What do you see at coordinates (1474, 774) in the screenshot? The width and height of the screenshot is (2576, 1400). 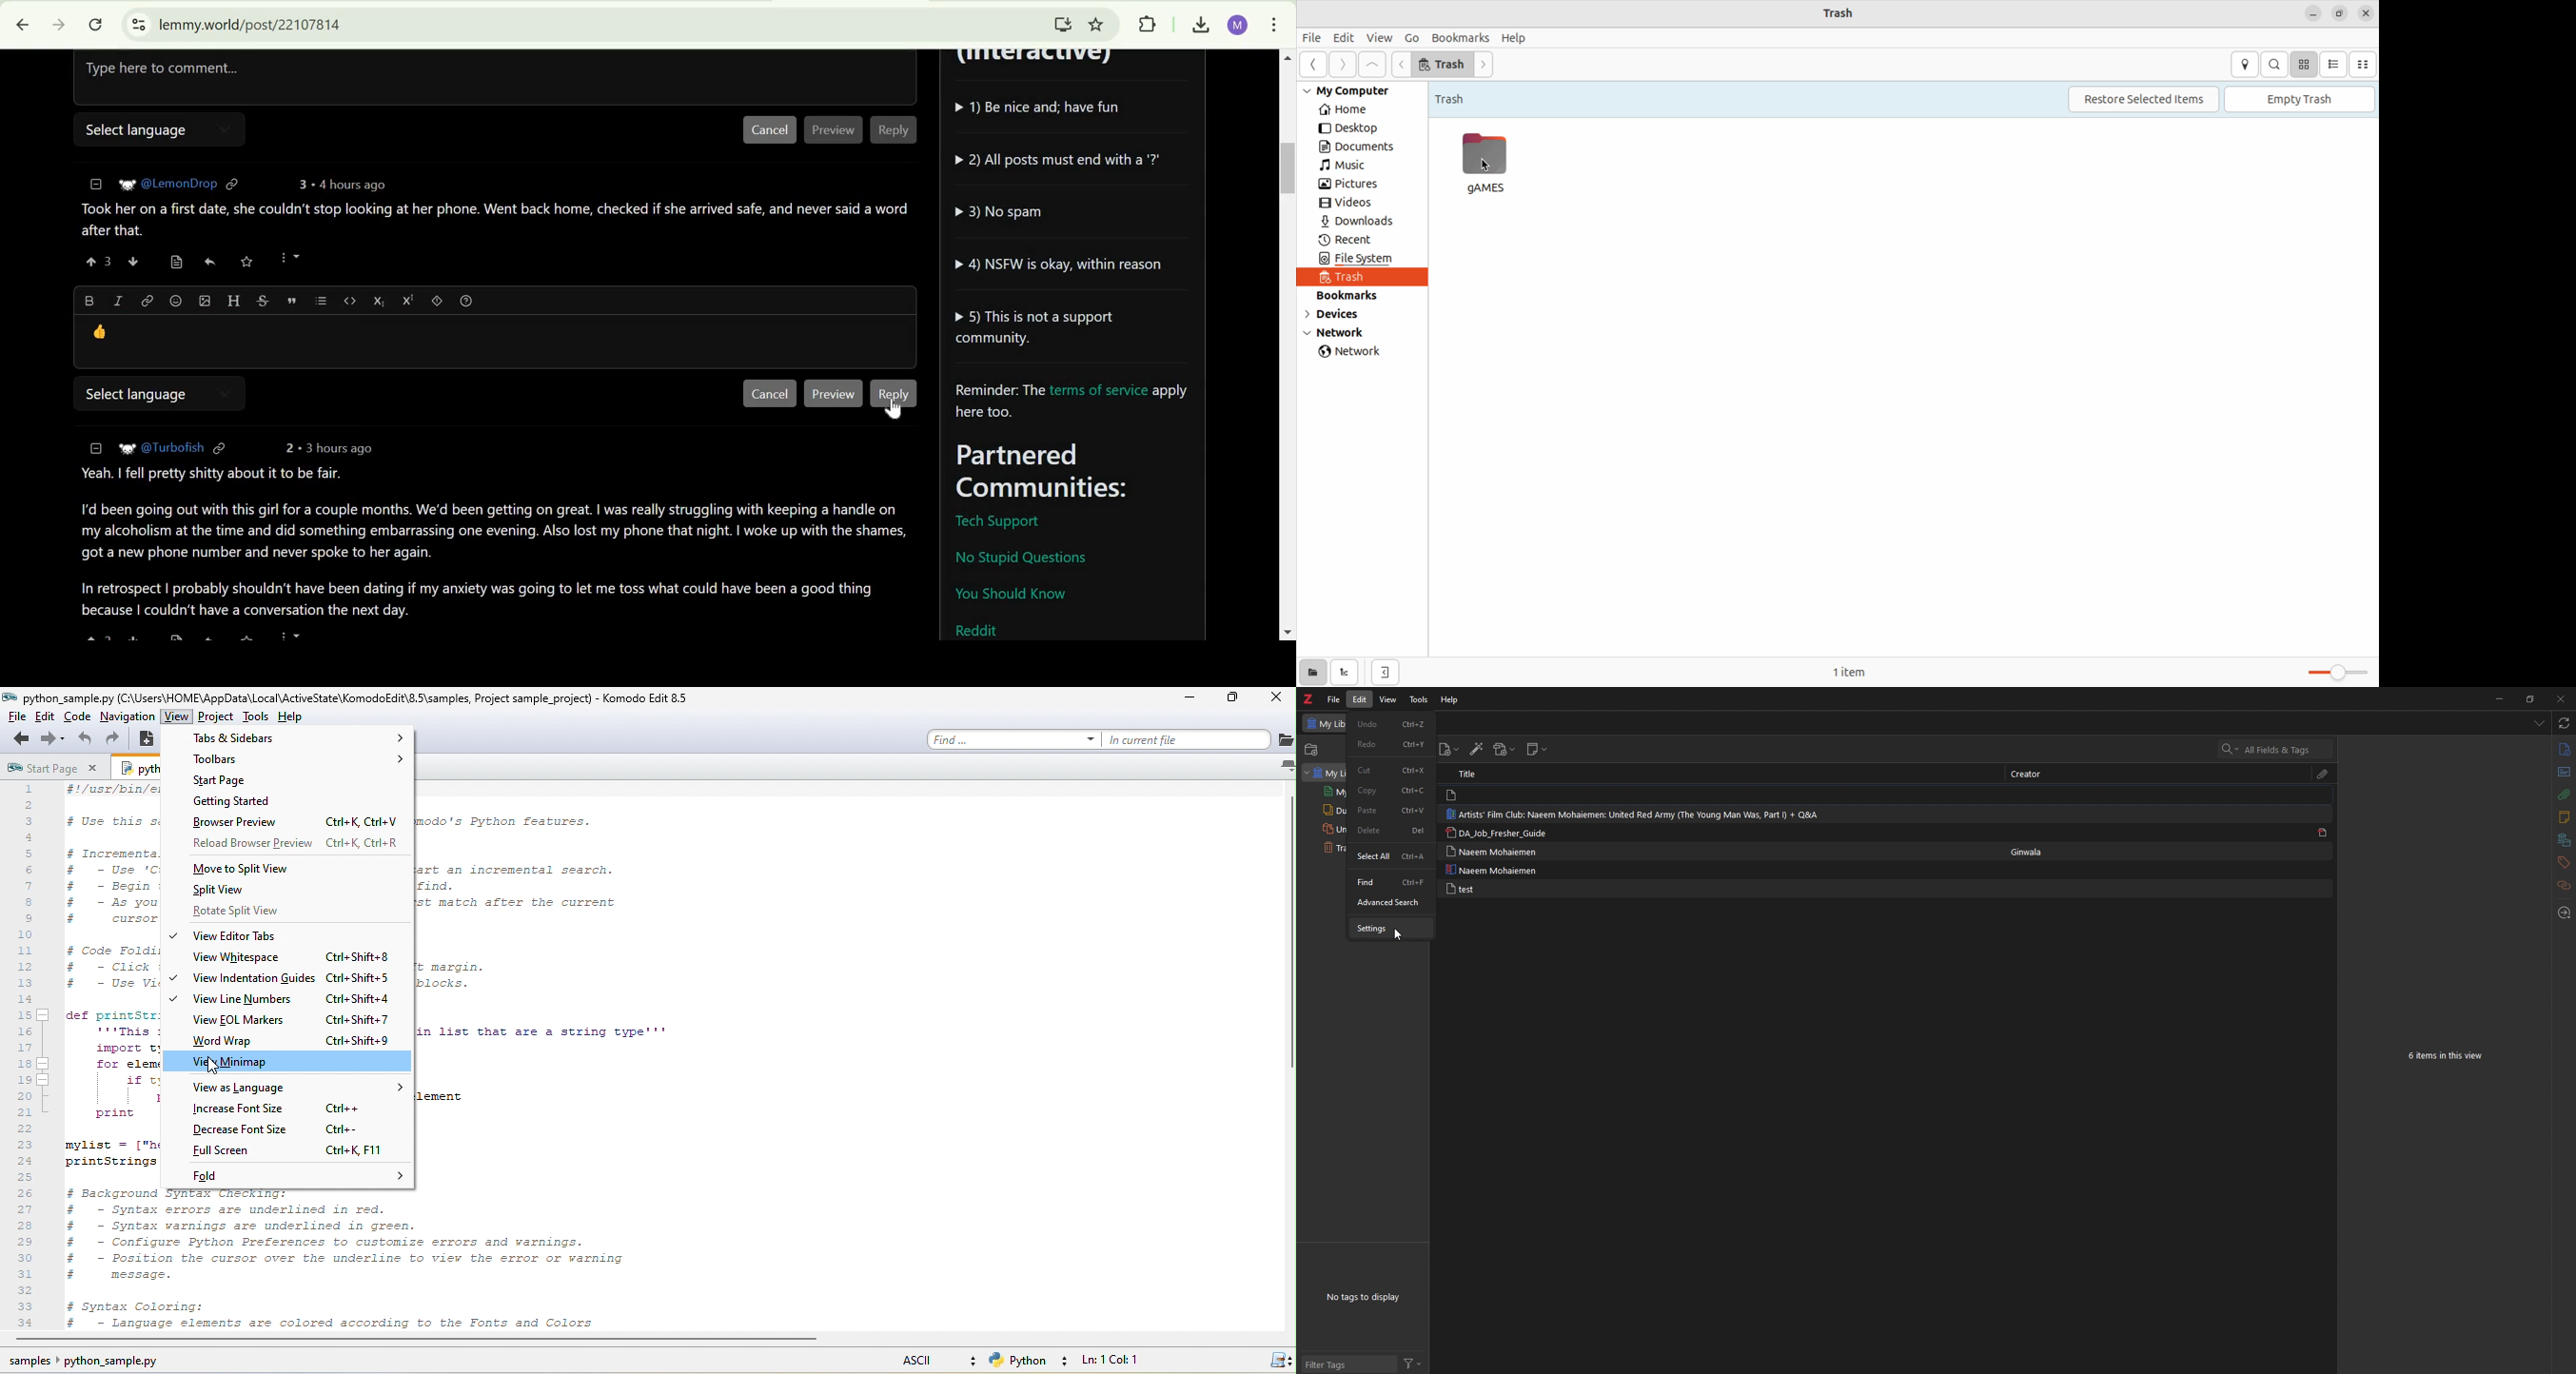 I see `title` at bounding box center [1474, 774].